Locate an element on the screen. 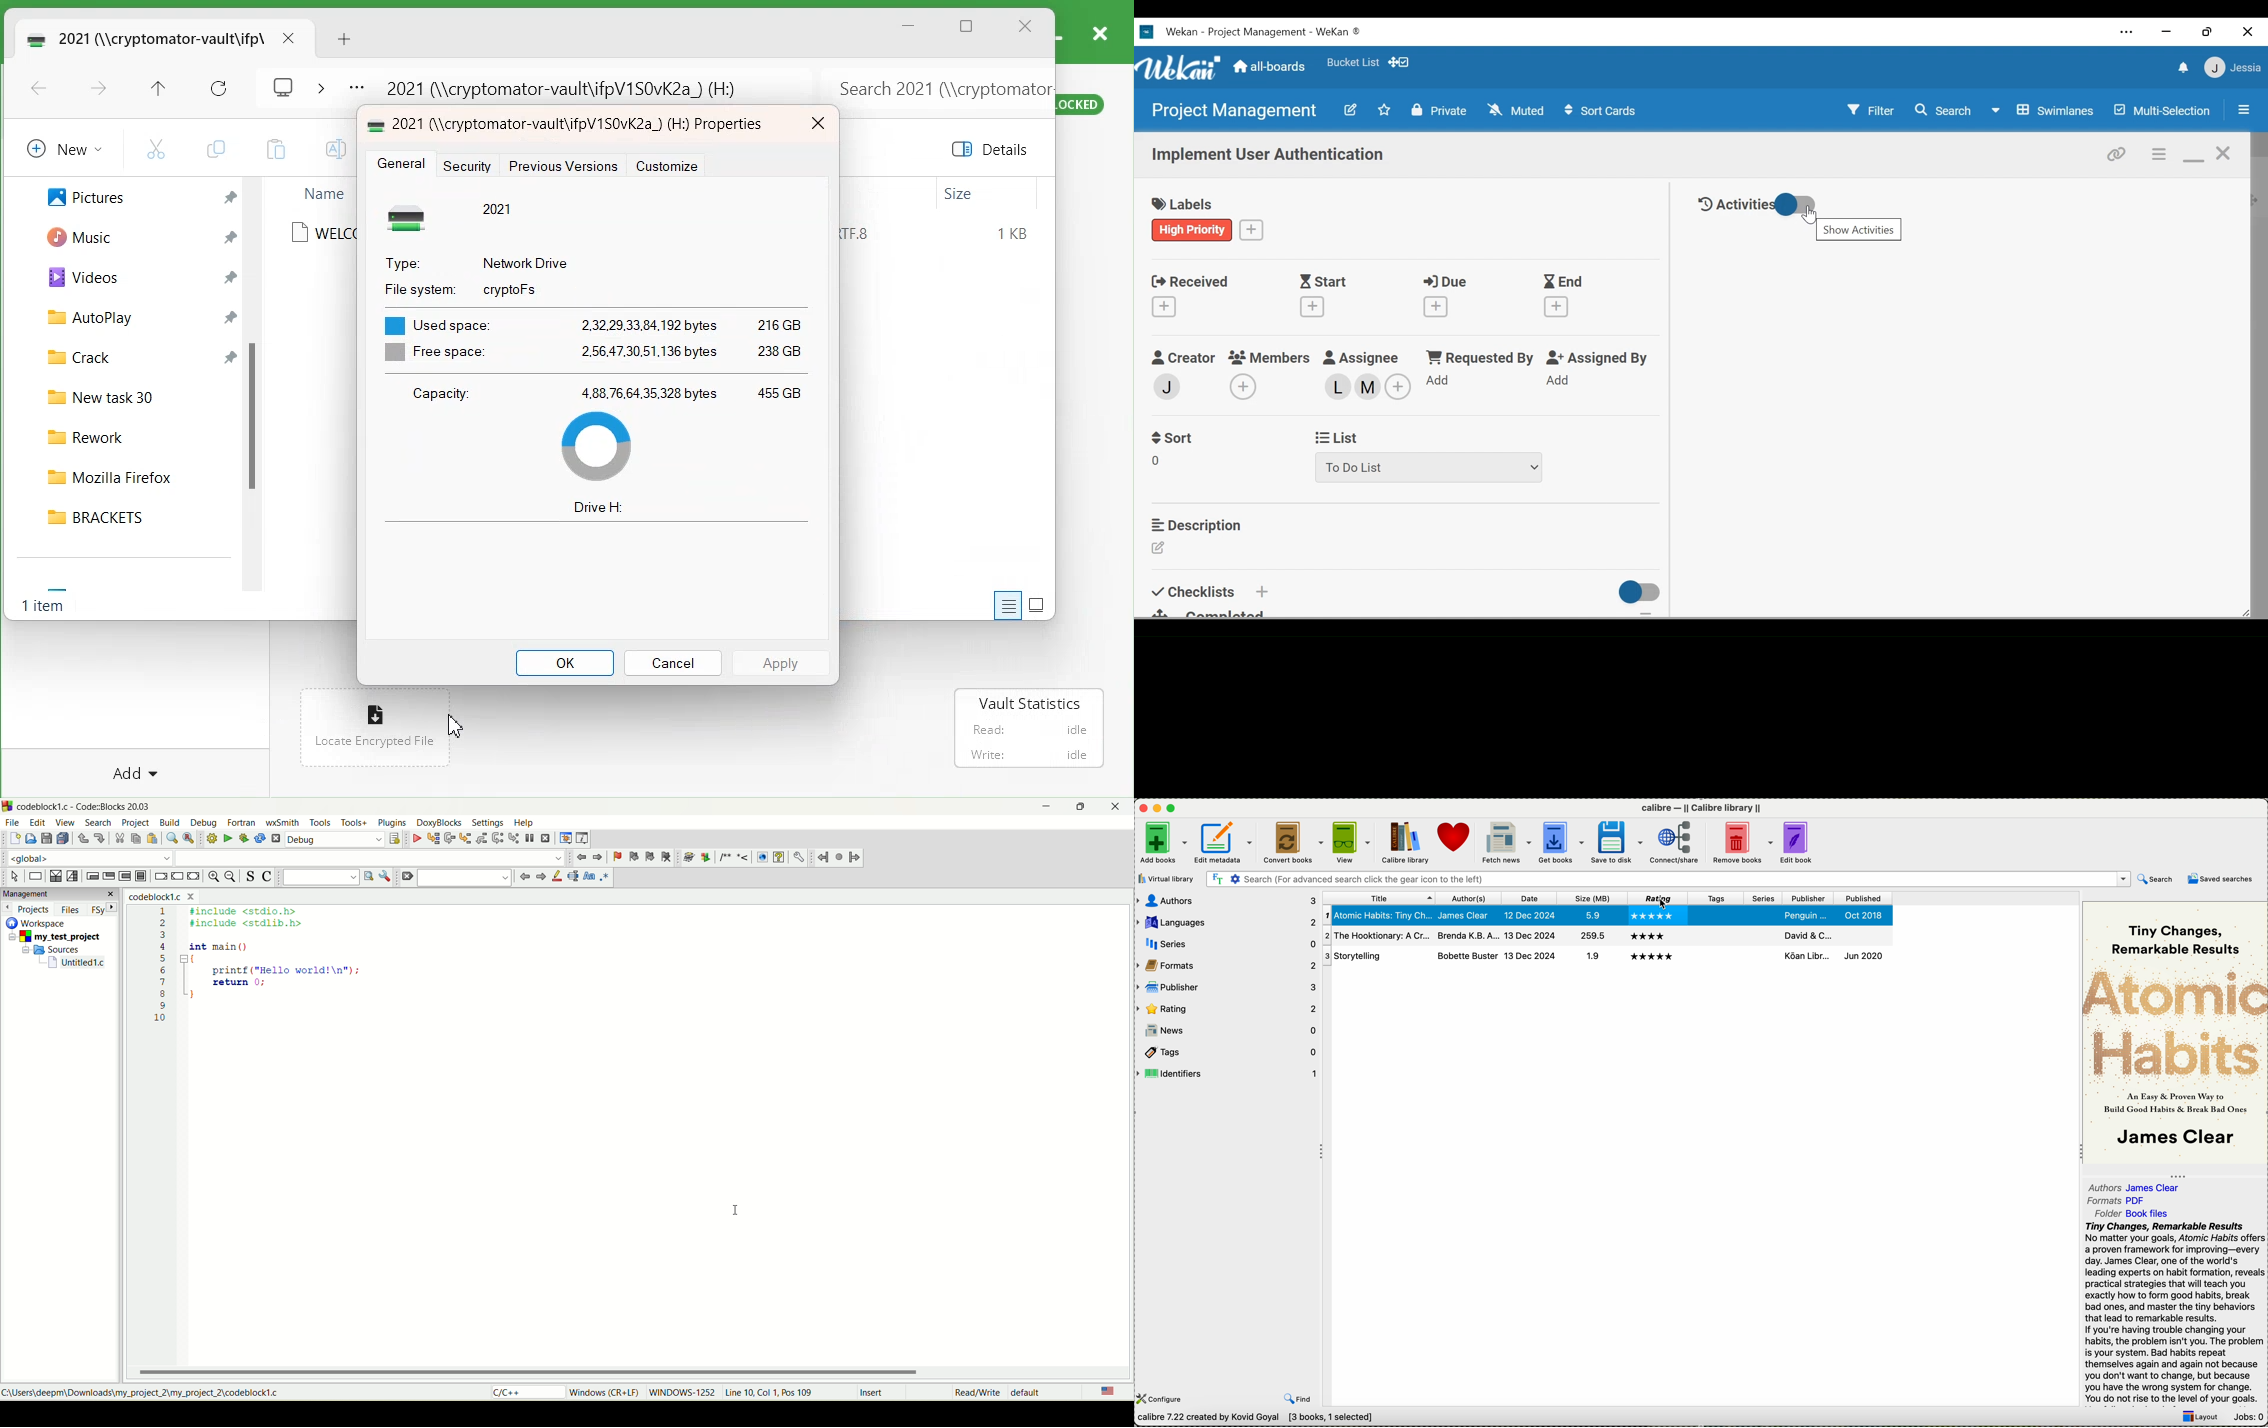 This screenshot has width=2268, height=1428. connect/share is located at coordinates (1675, 844).